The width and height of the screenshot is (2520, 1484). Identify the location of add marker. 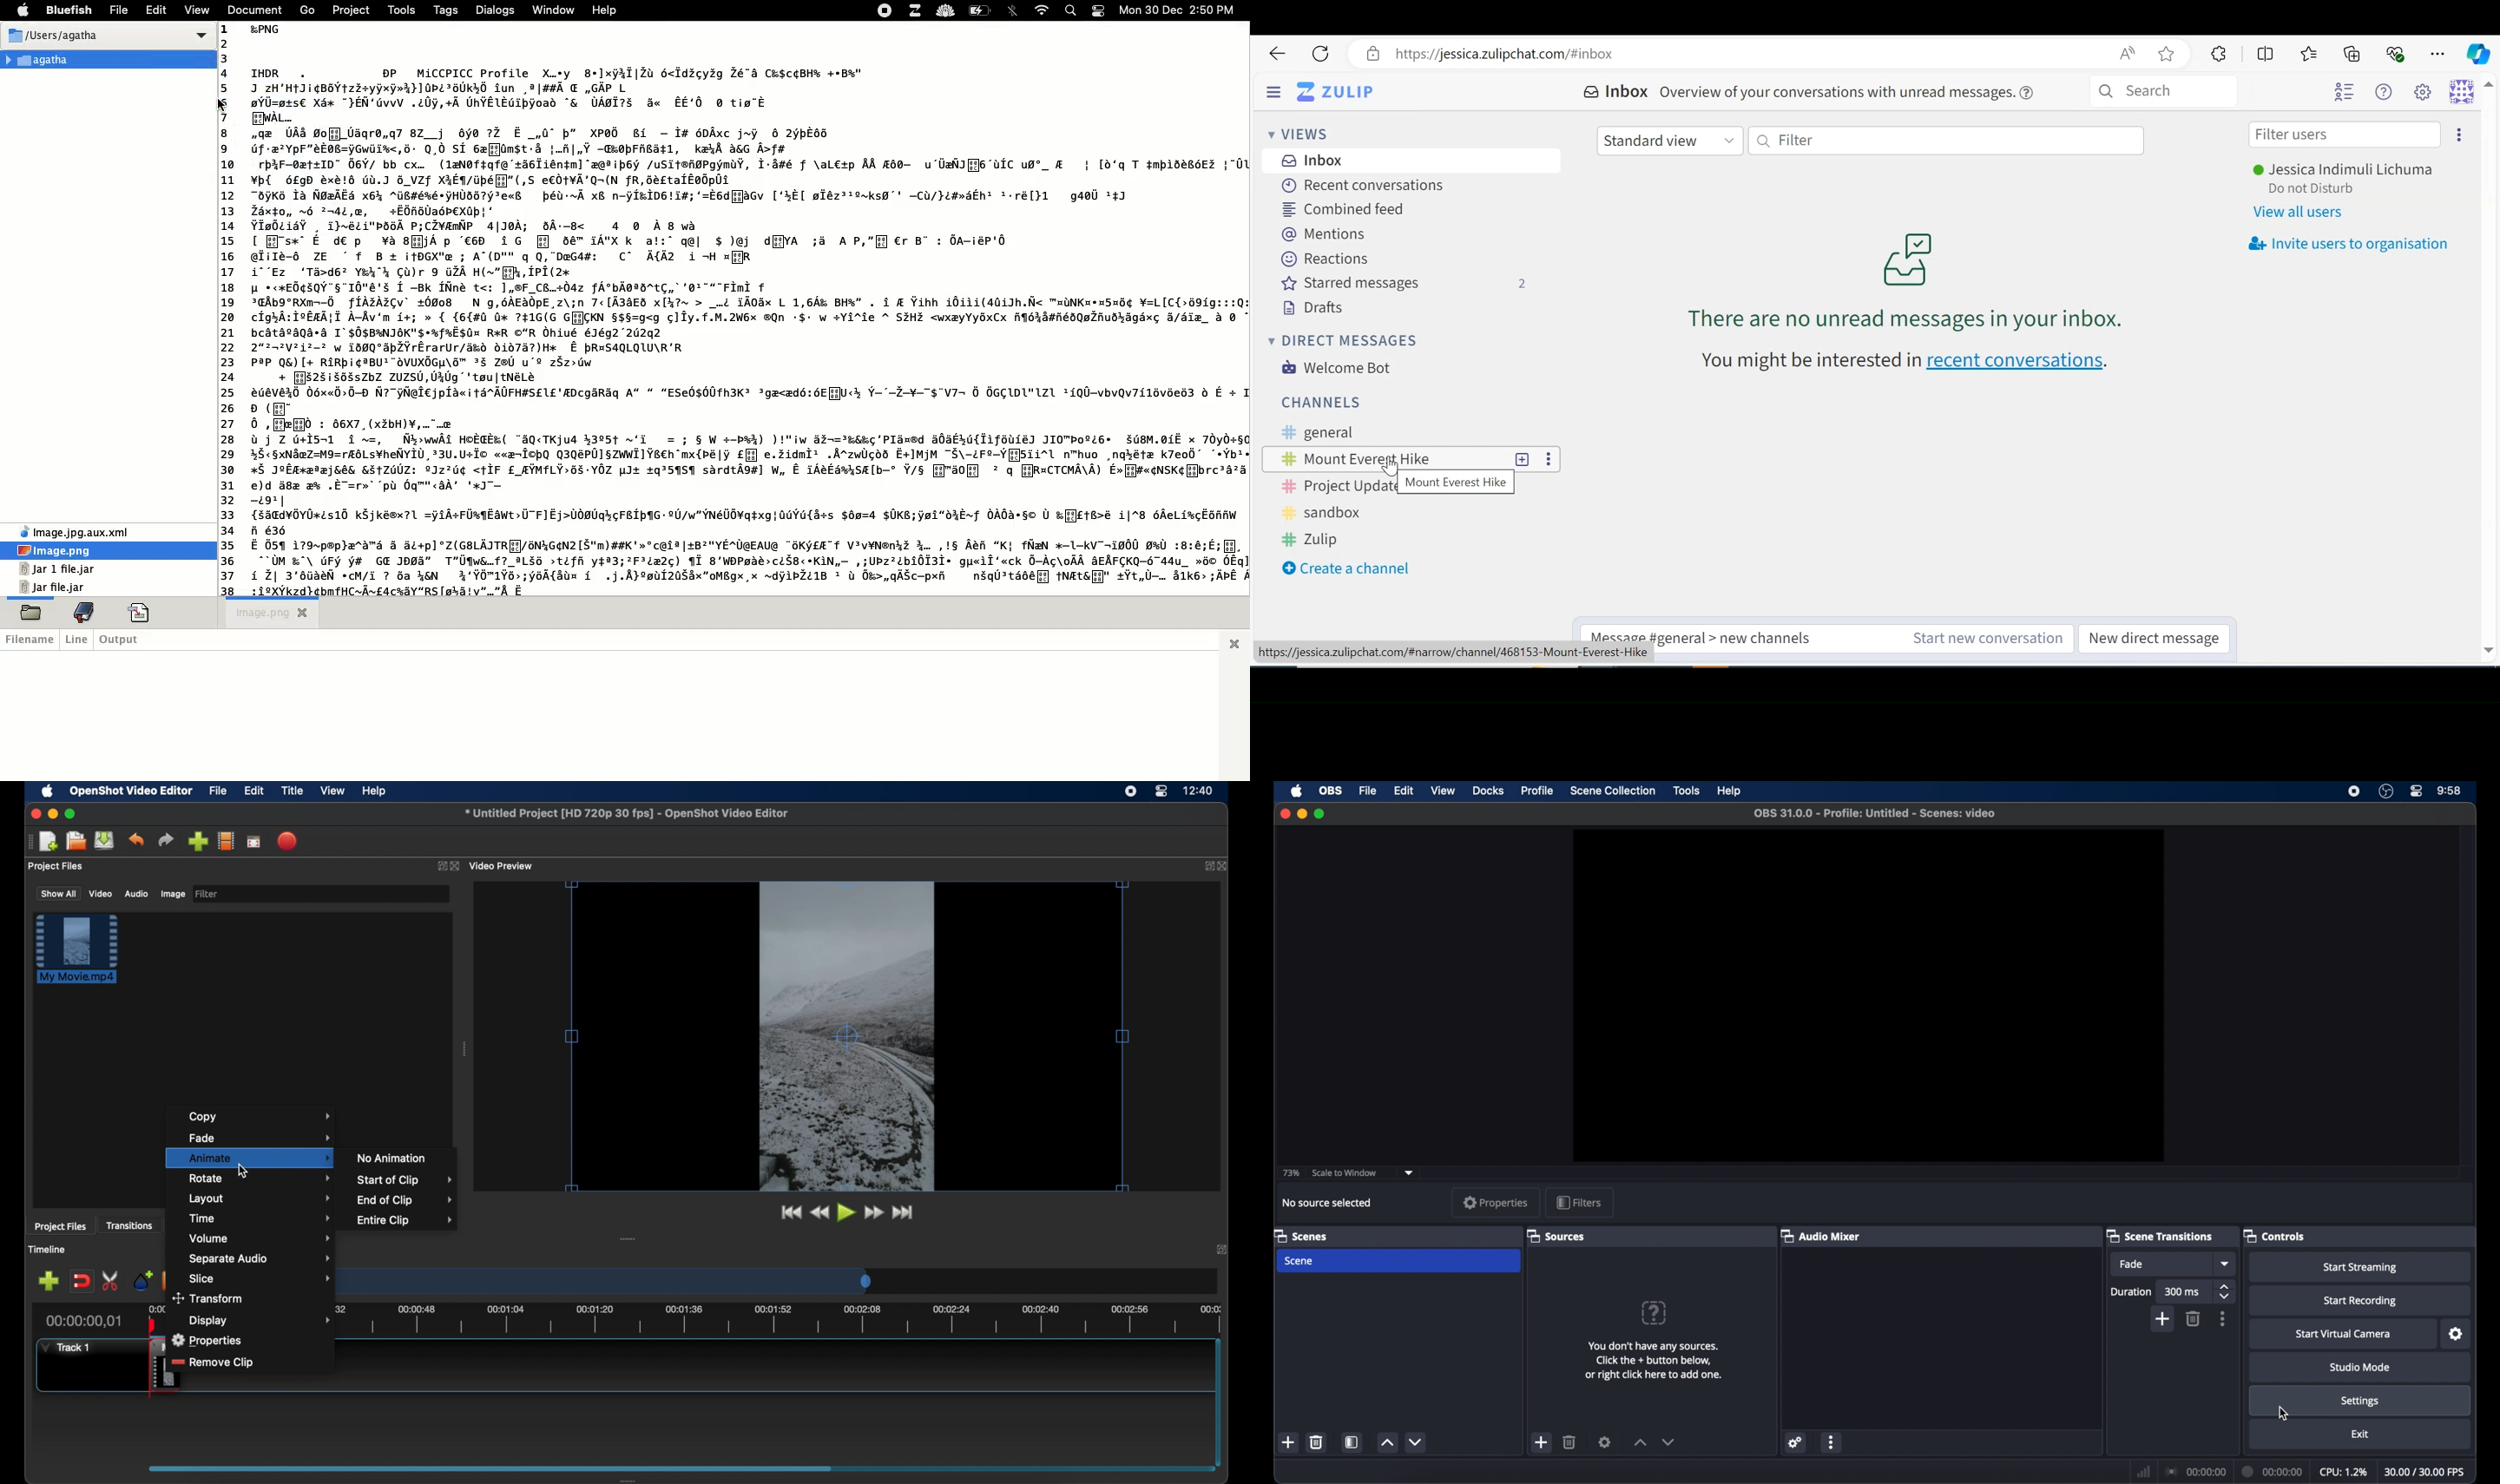
(142, 1280).